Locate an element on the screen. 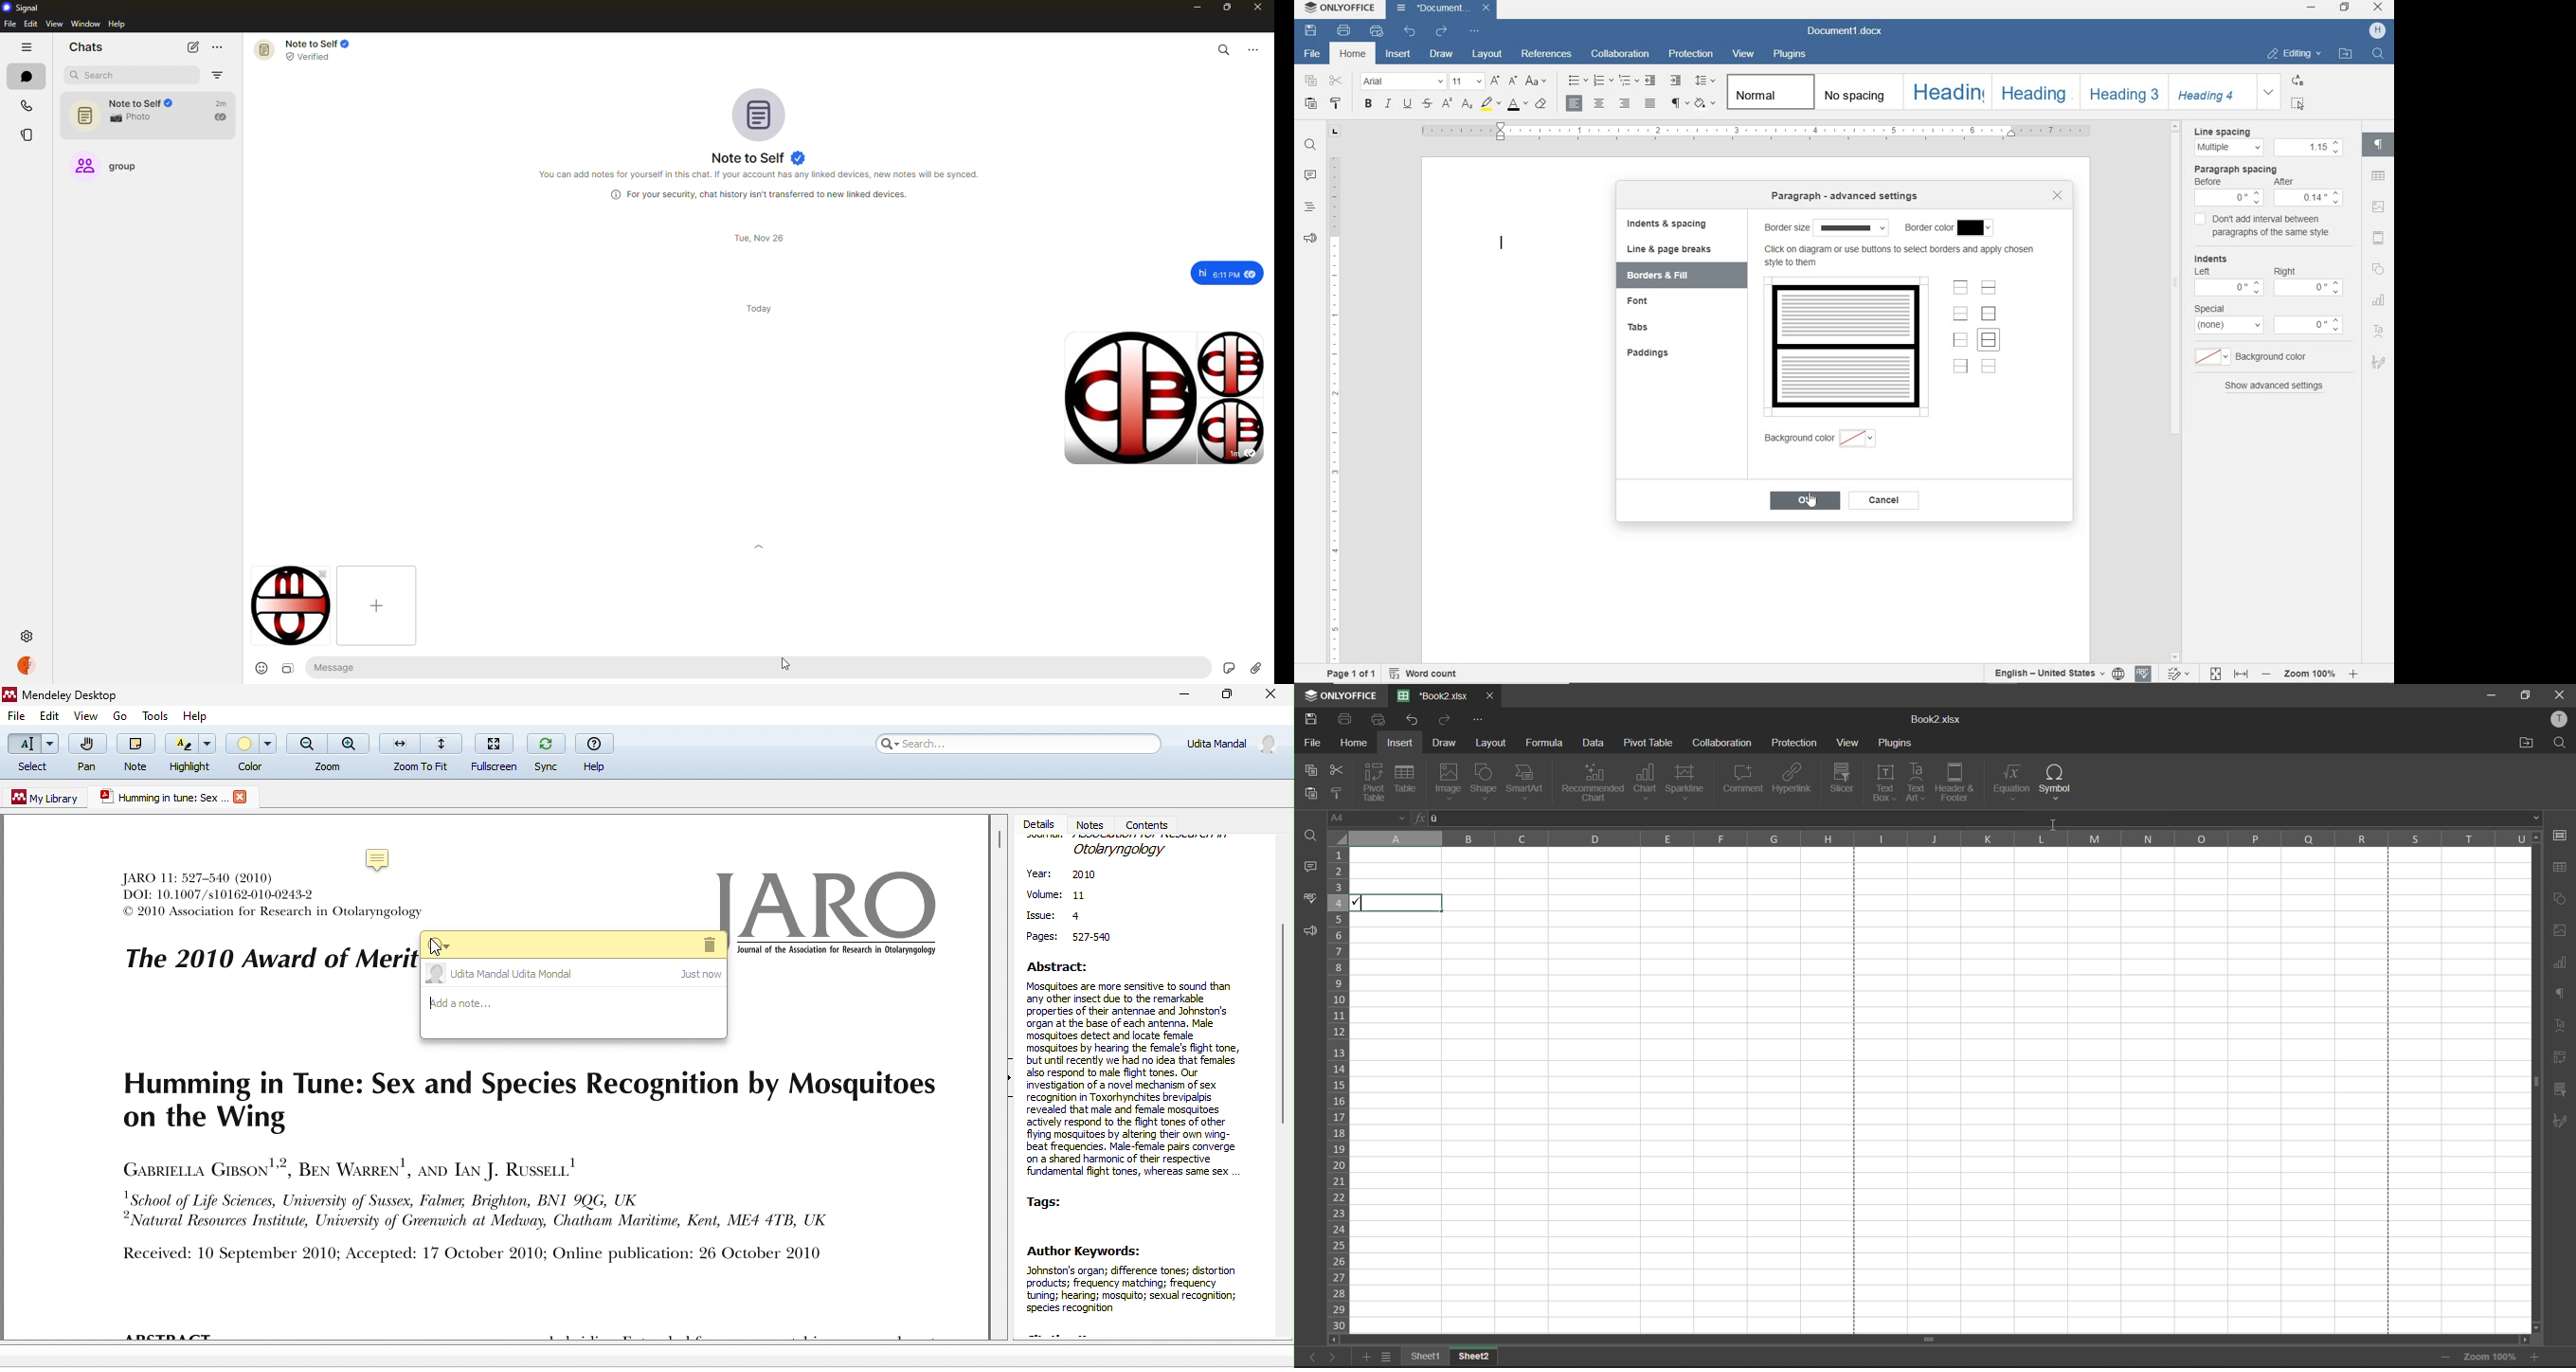  search bar is located at coordinates (1018, 748).